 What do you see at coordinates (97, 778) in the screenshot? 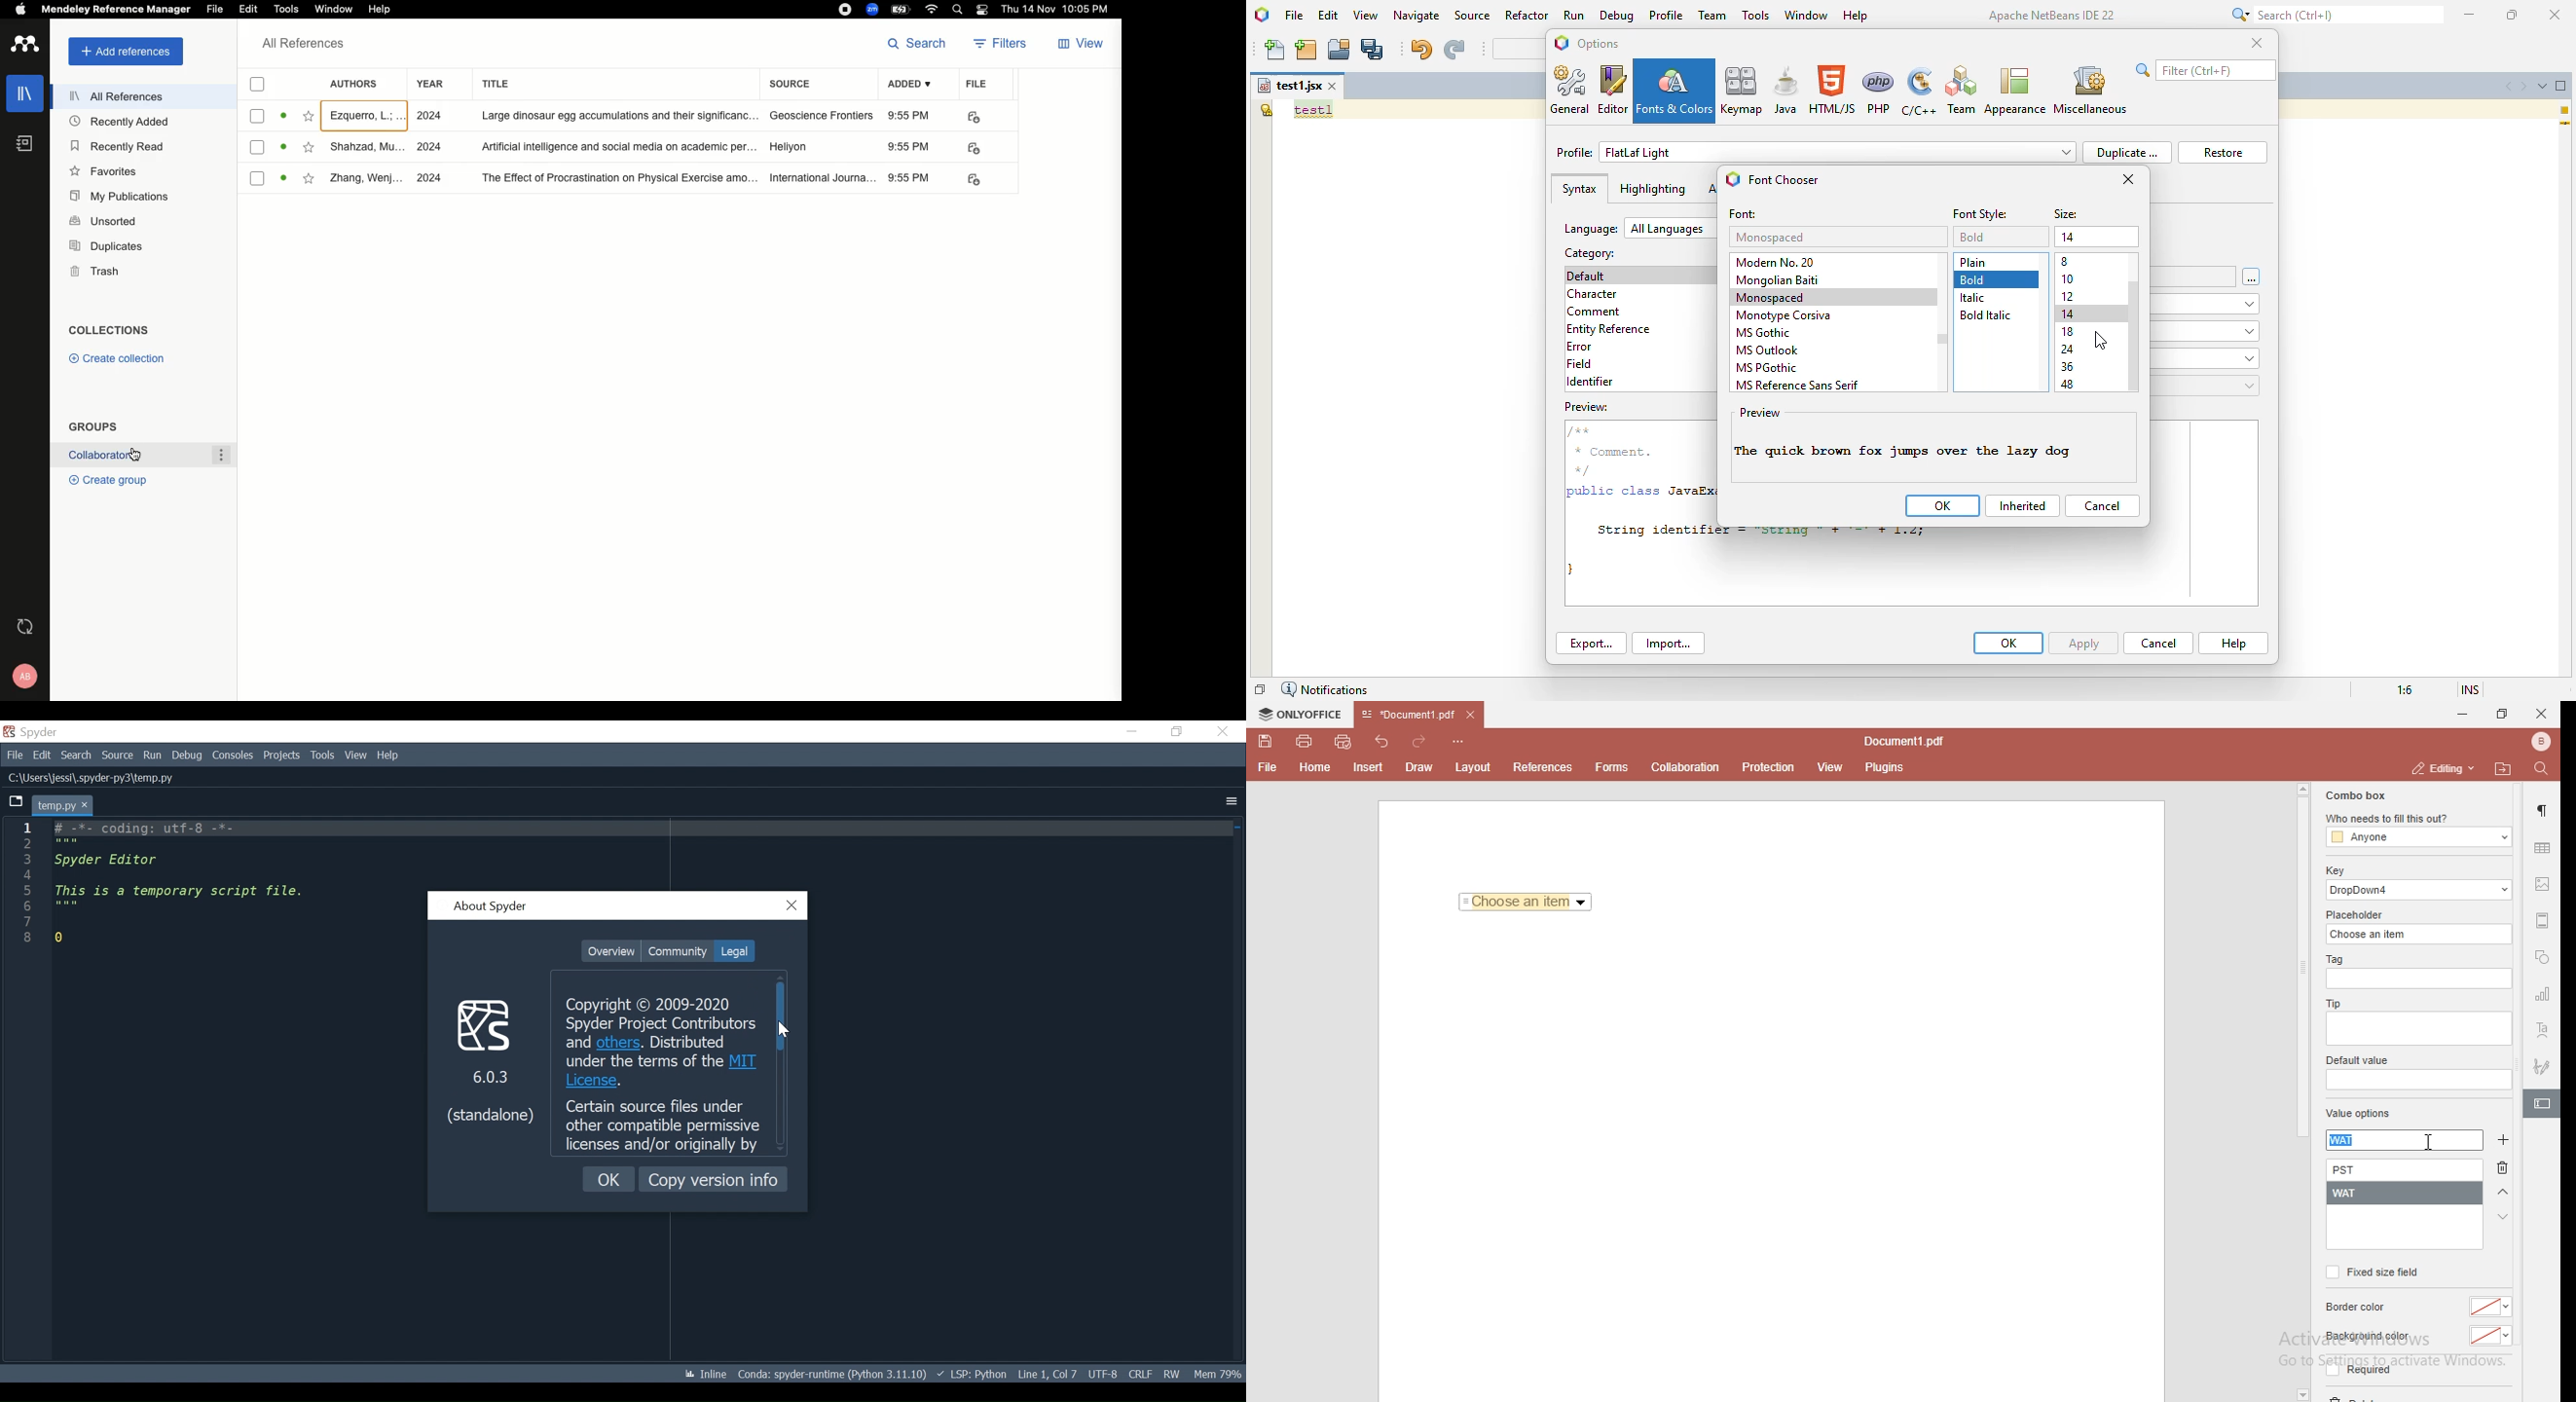
I see `C:\Users\jessi\.spyder-py3\temp.py` at bounding box center [97, 778].